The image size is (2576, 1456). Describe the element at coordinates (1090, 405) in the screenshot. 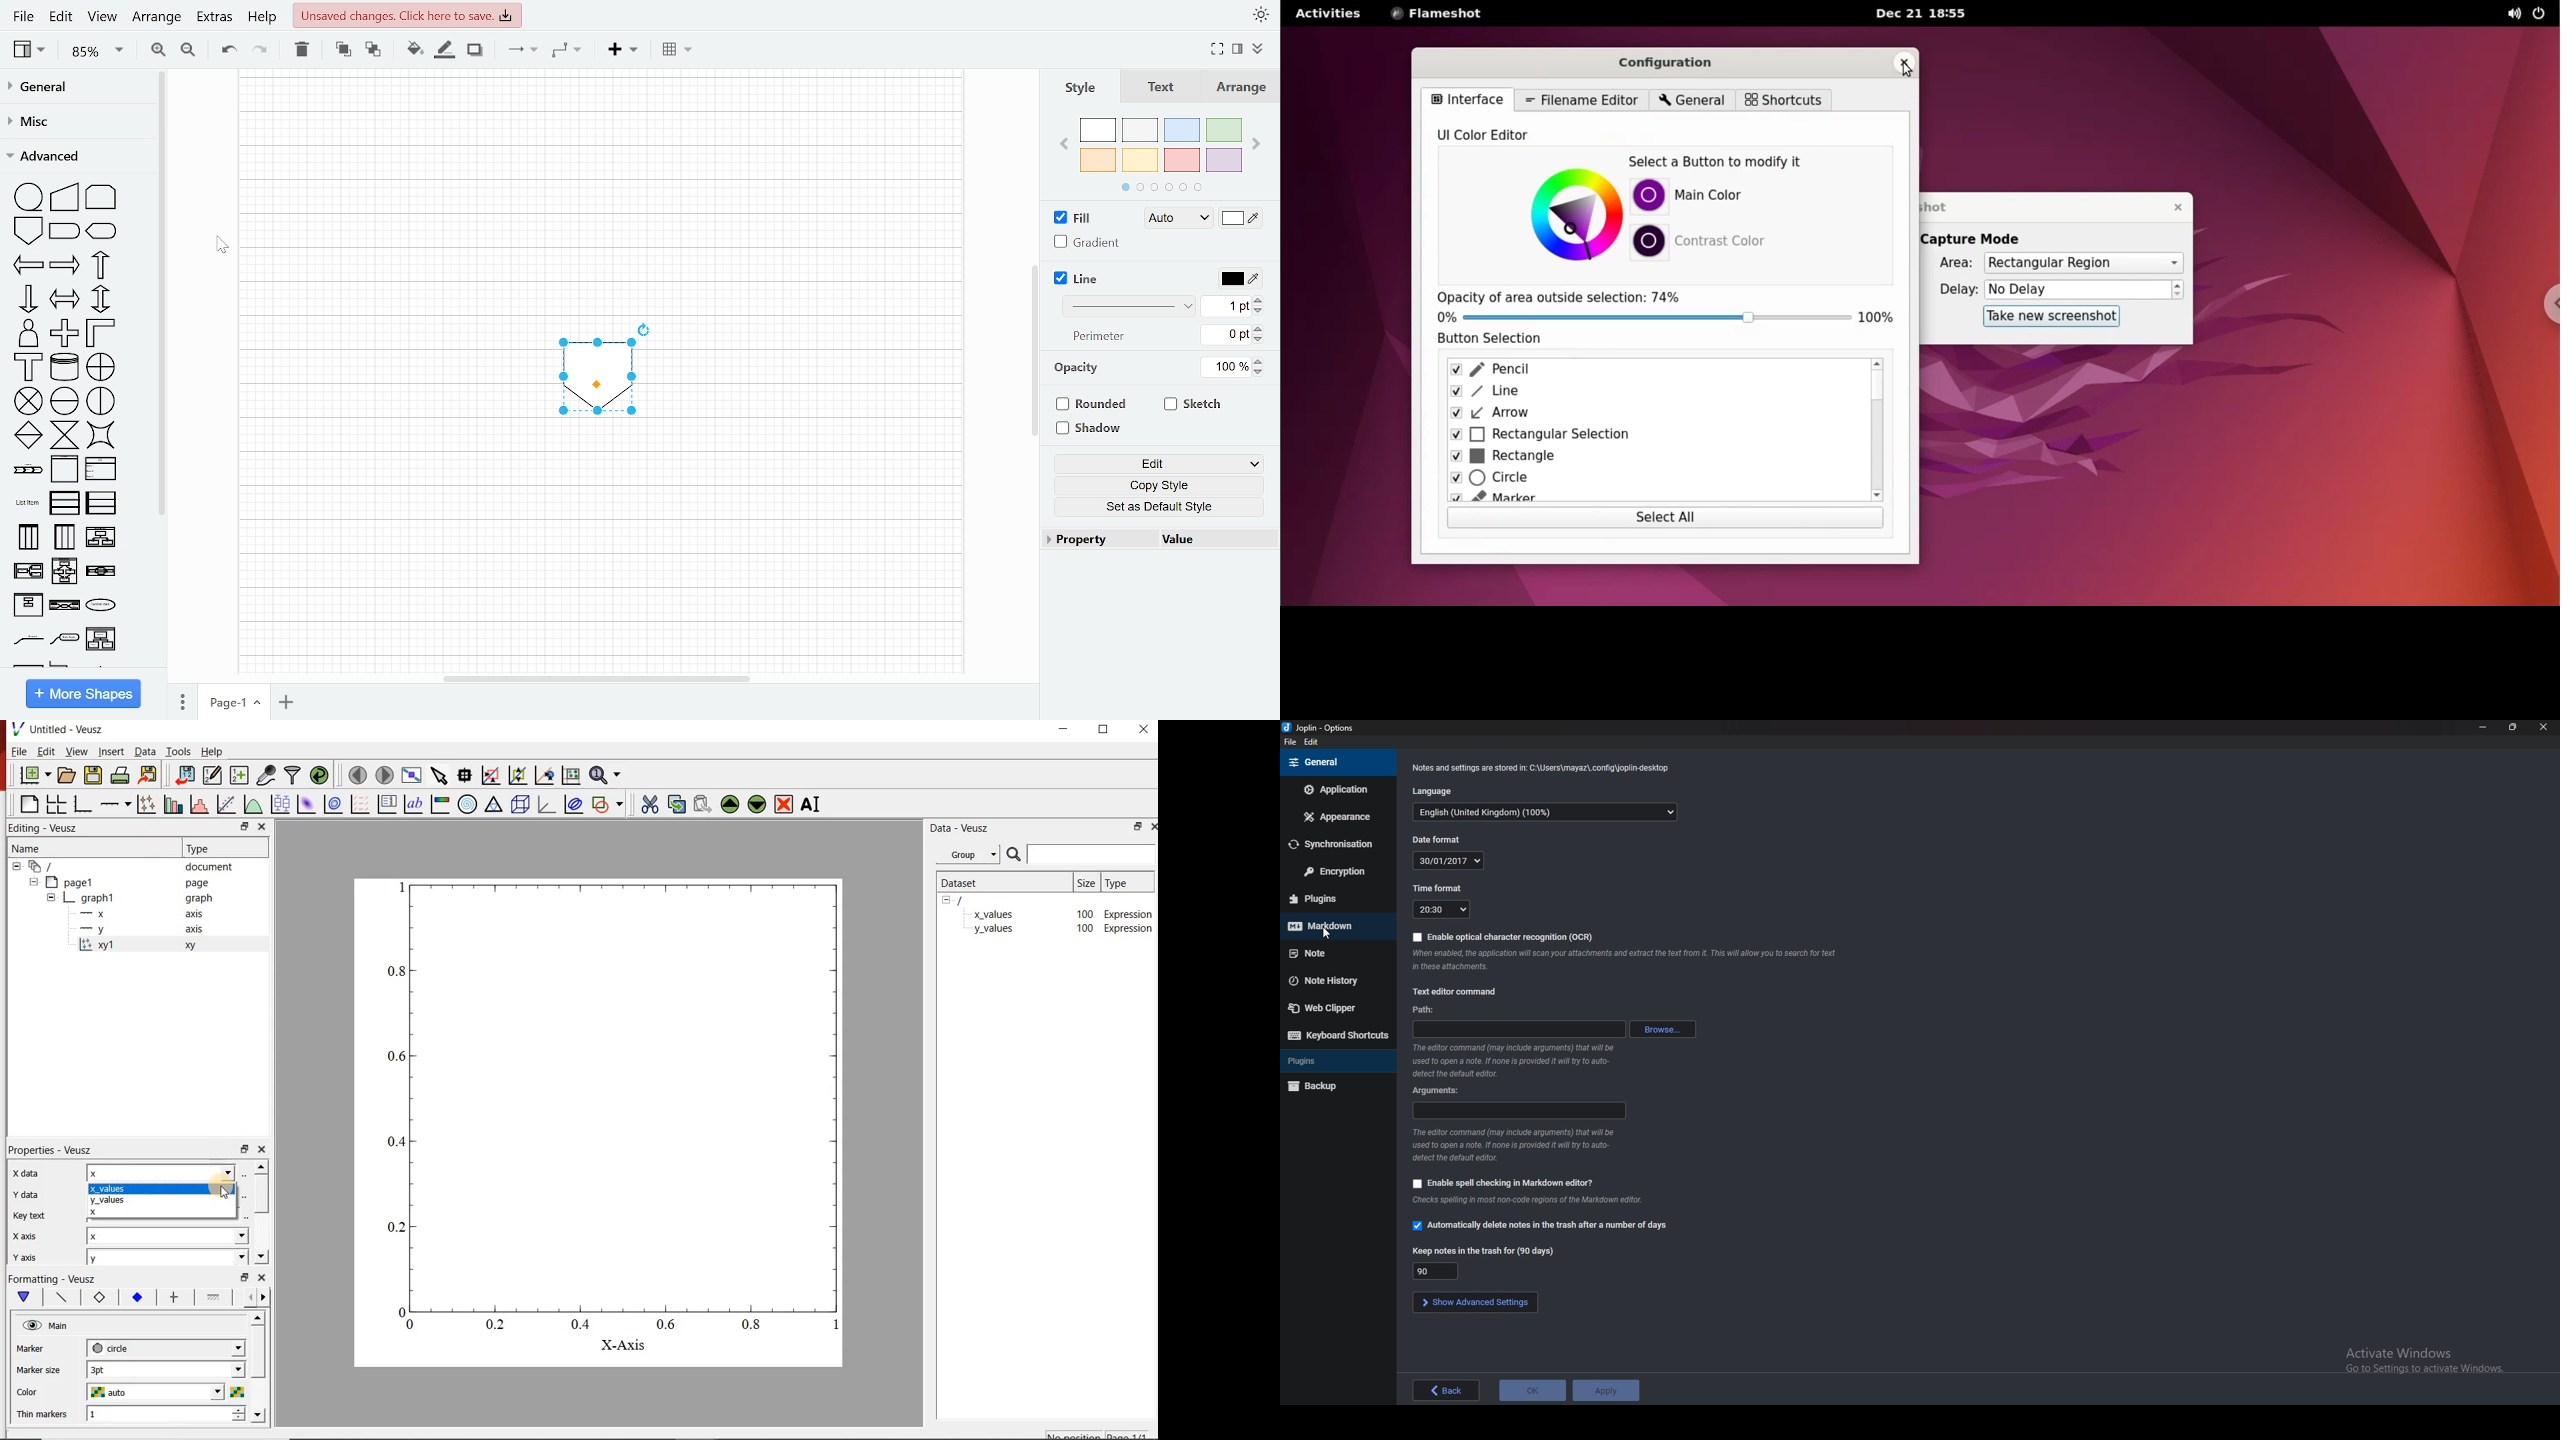

I see `Rounded` at that location.